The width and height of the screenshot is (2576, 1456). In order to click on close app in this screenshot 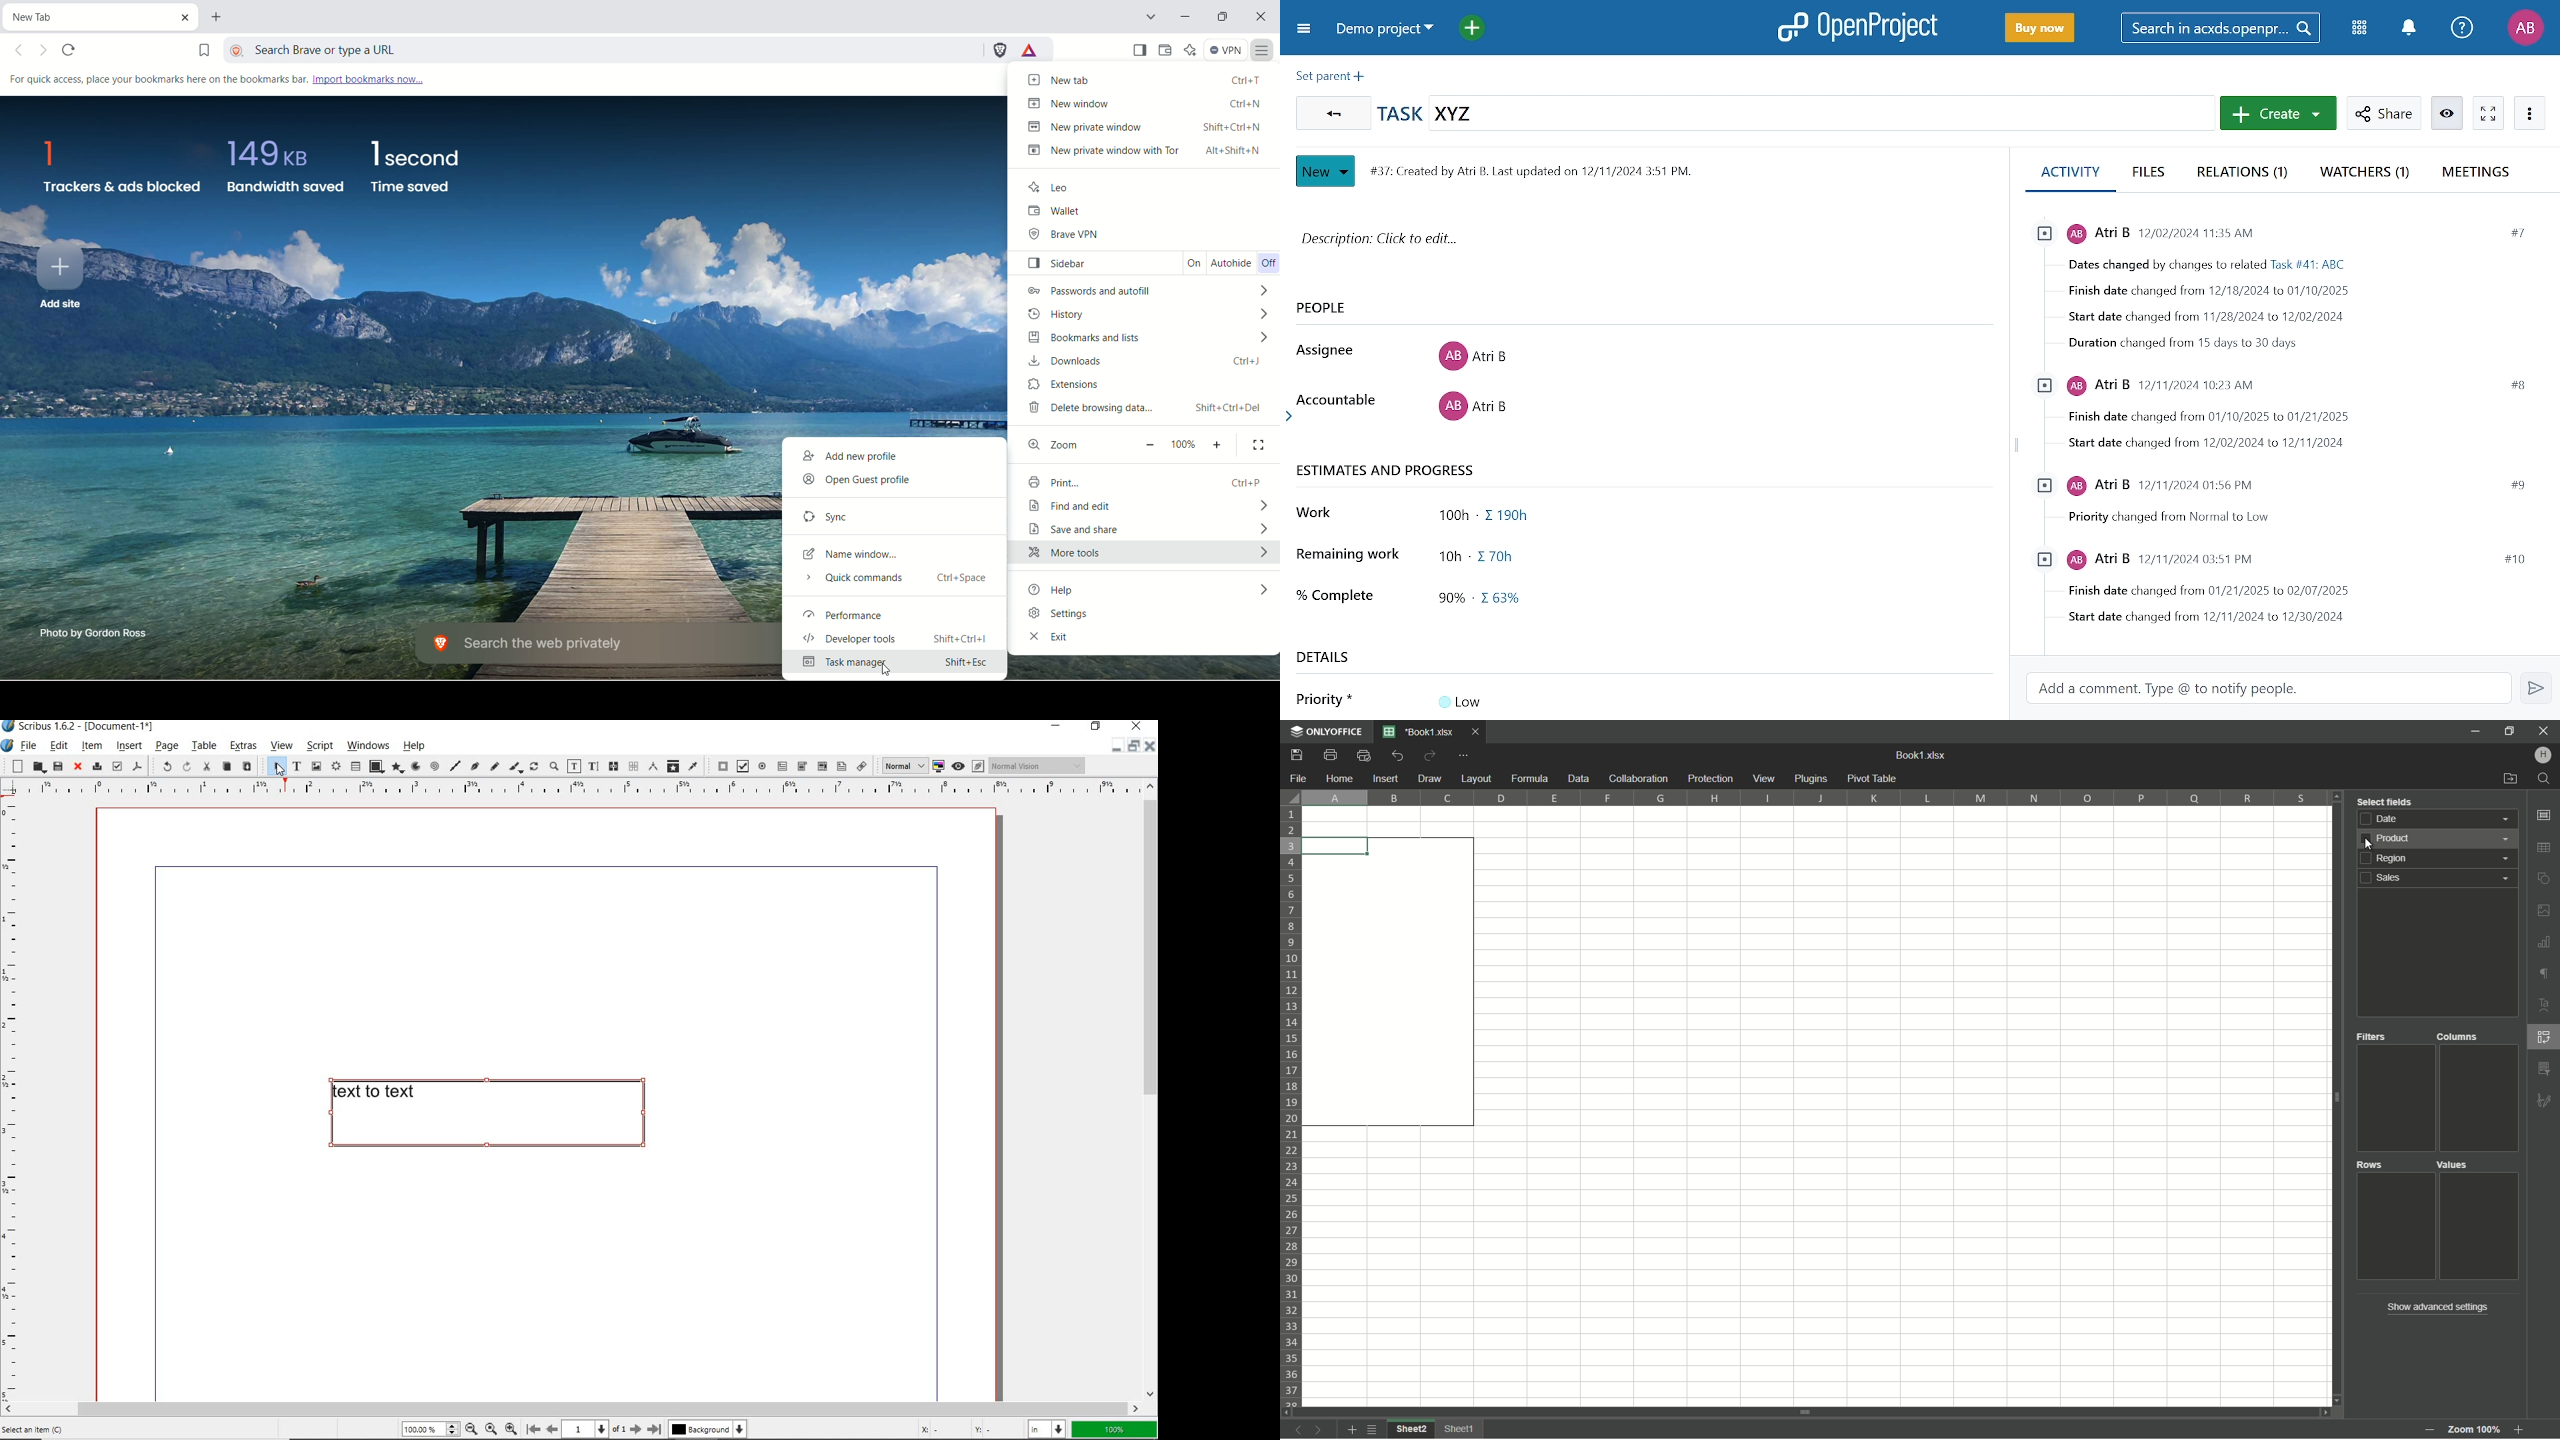, I will do `click(2543, 731)`.